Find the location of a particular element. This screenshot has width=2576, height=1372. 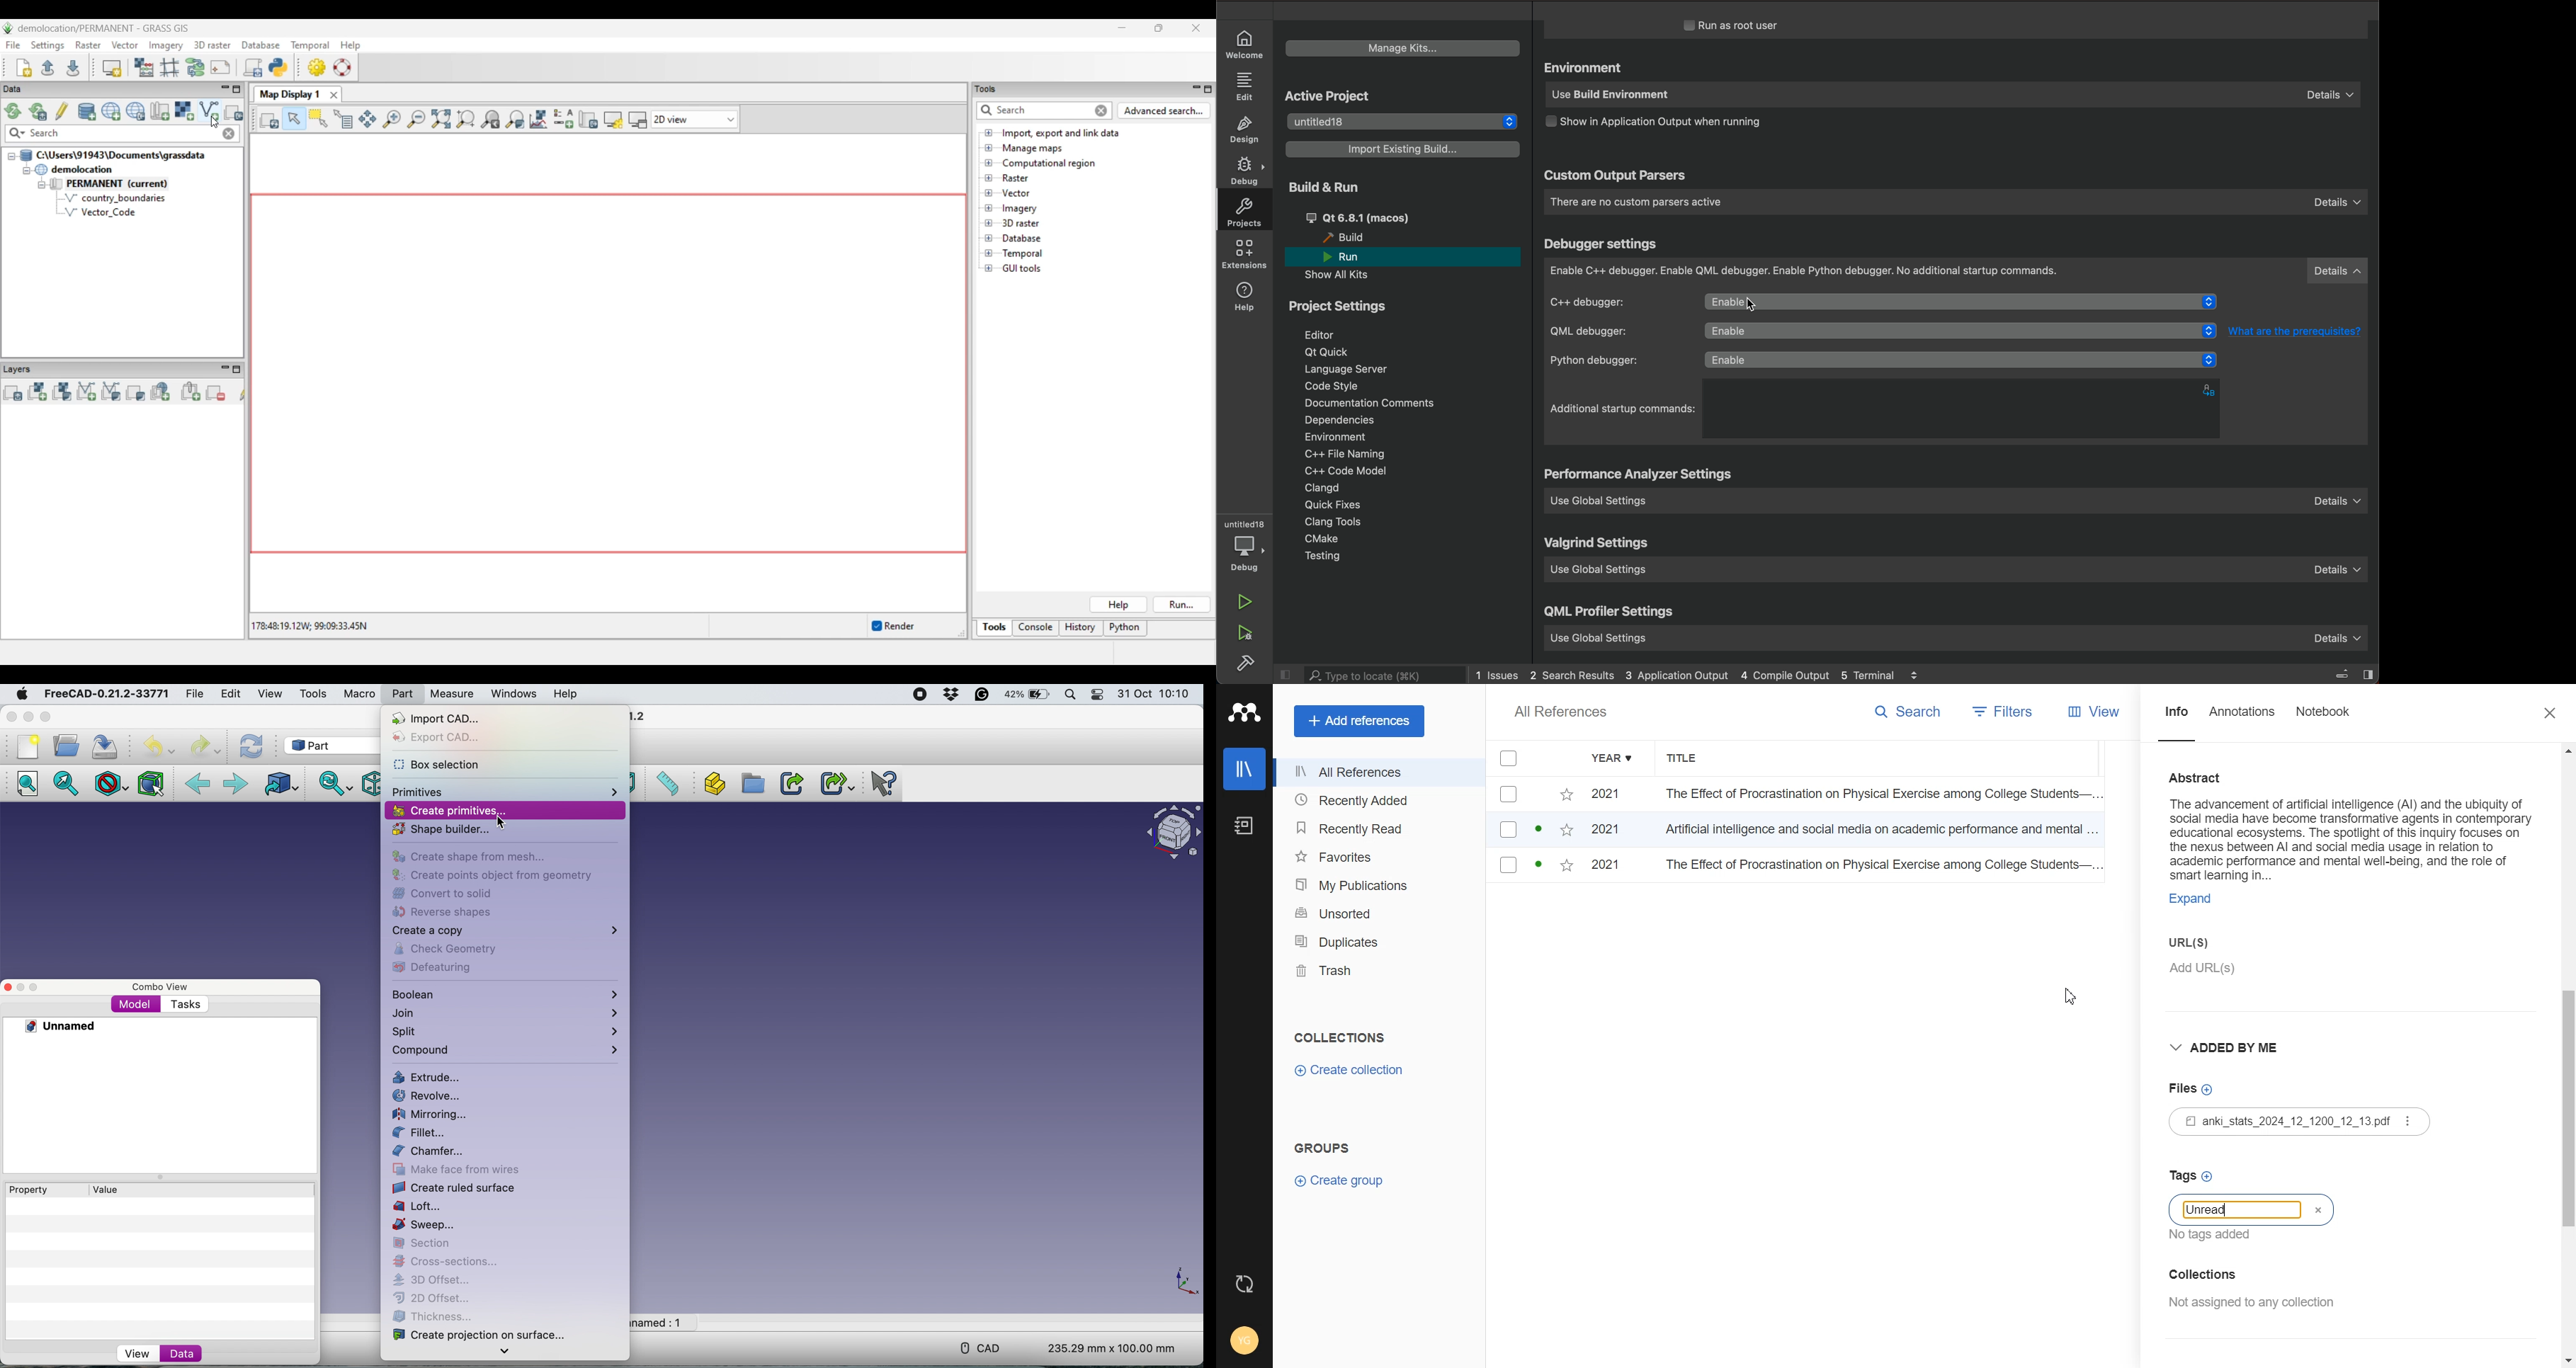

Help is located at coordinates (565, 694).